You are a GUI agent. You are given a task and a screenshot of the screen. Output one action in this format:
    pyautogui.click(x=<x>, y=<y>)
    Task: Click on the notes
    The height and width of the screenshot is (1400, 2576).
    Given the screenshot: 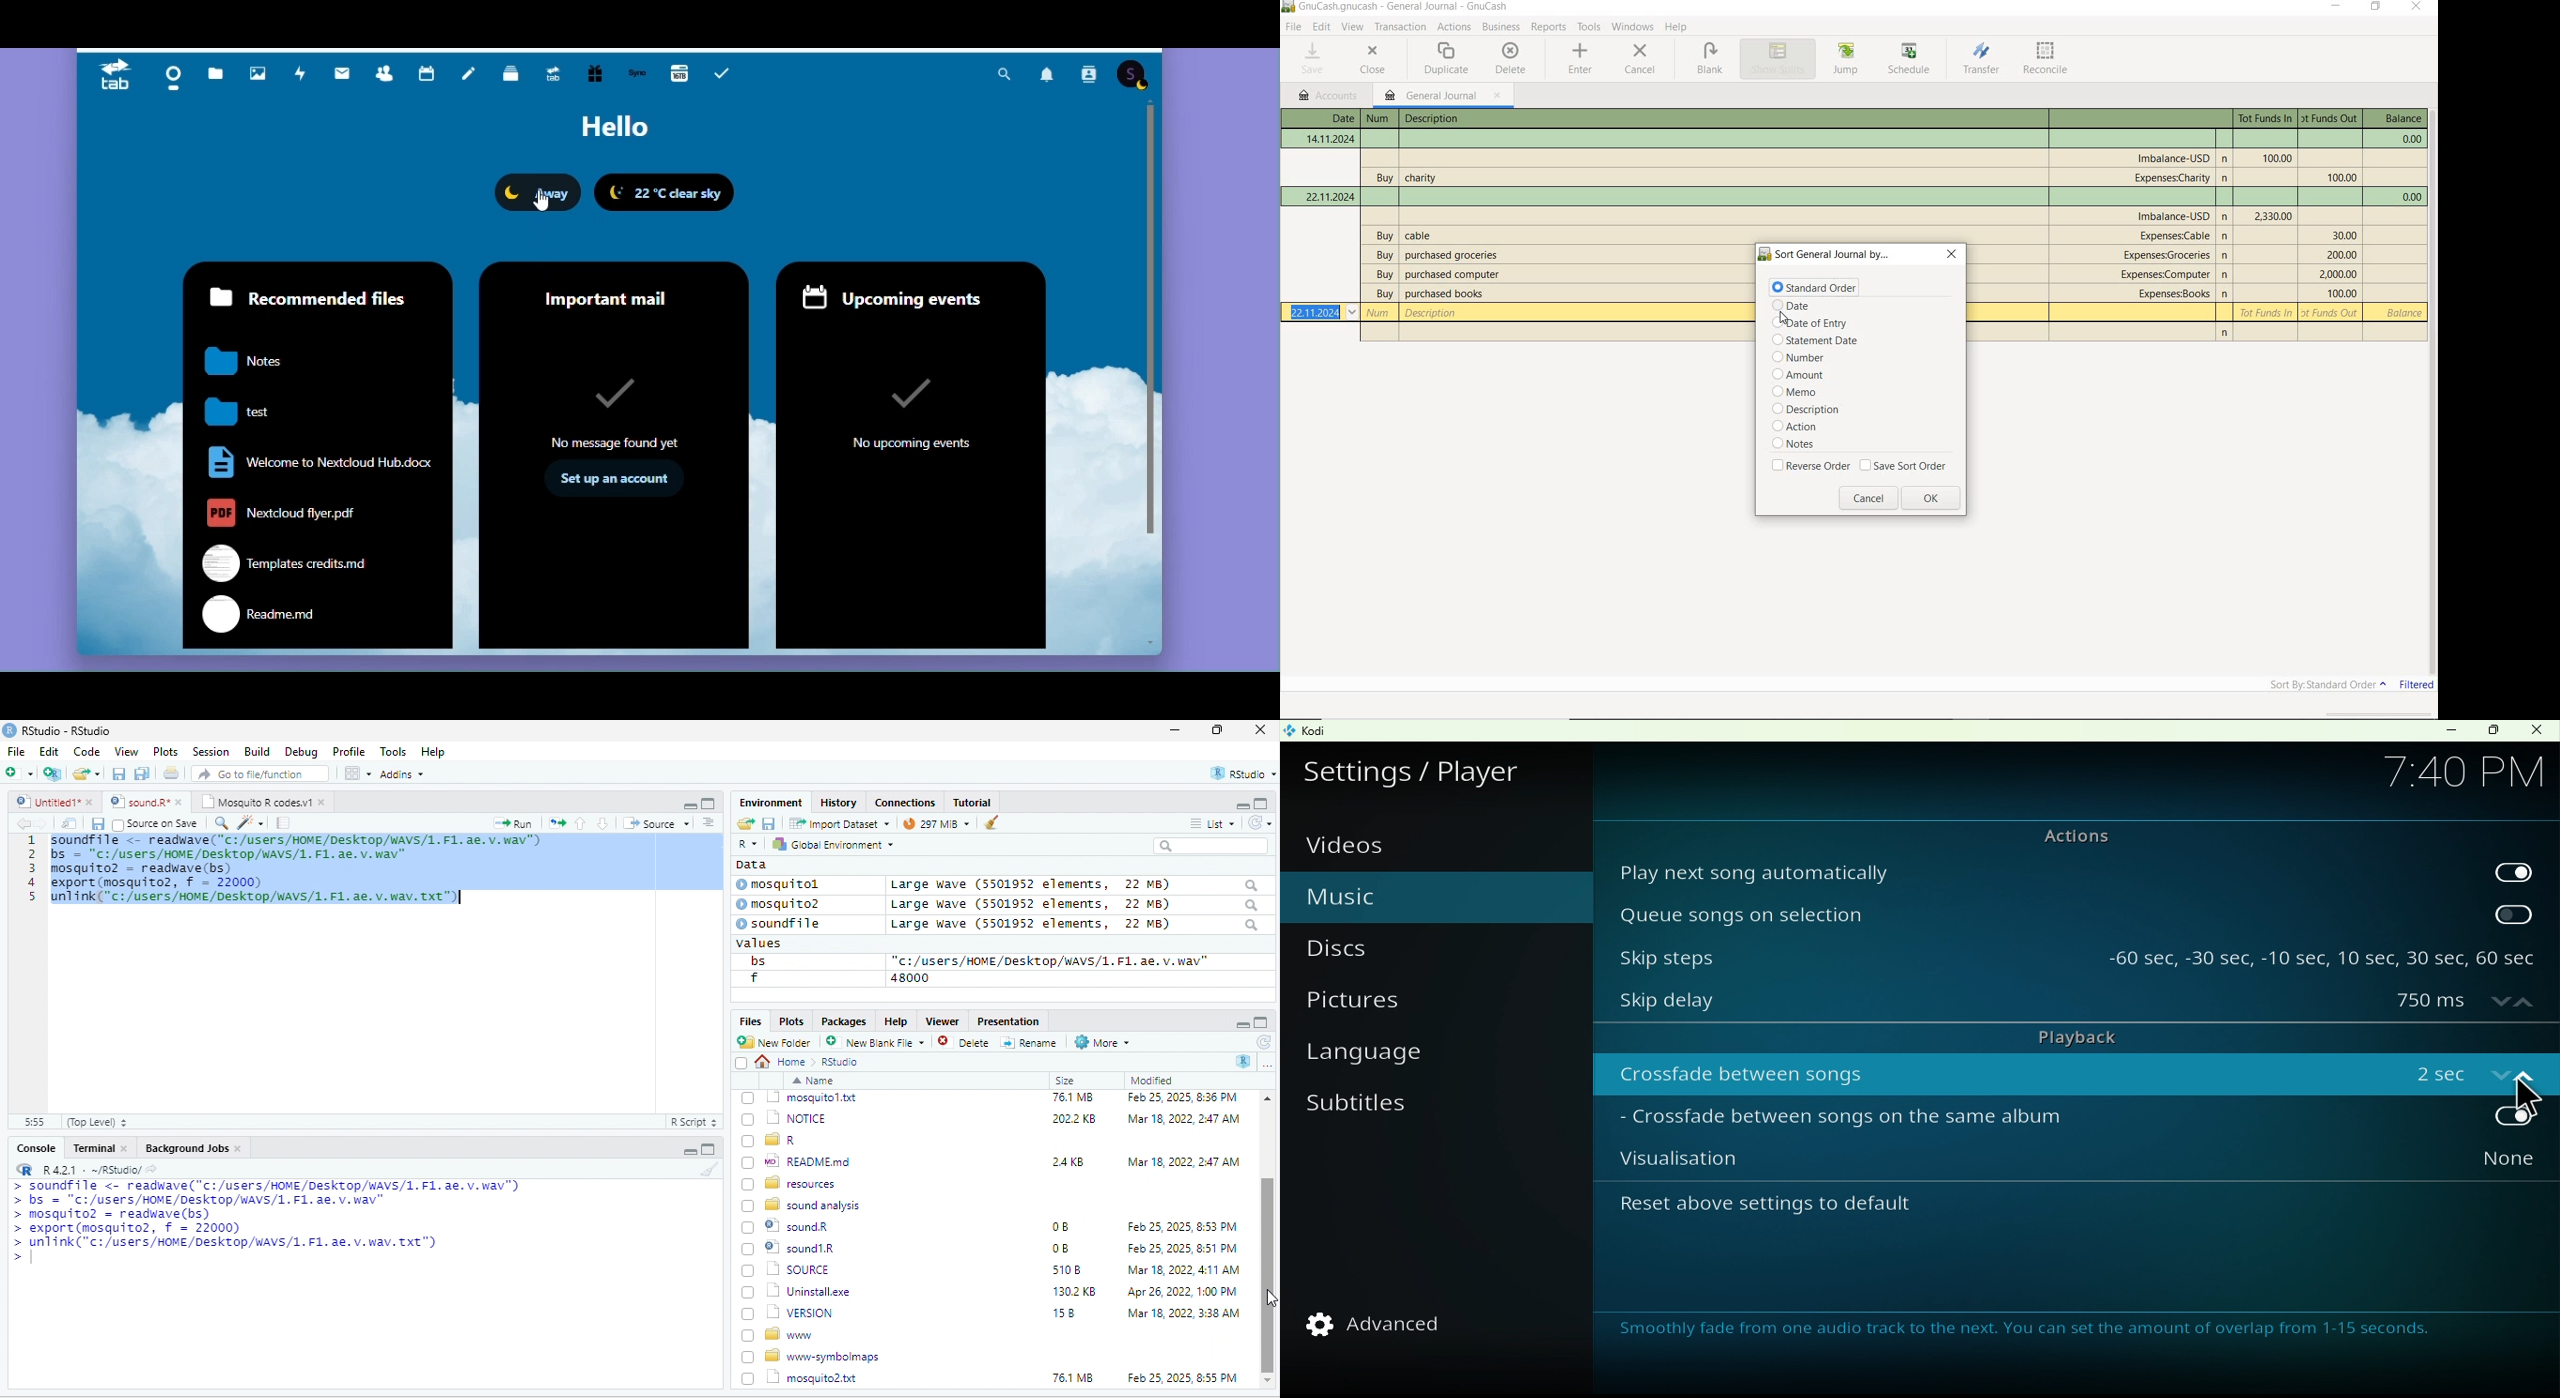 What is the action you would take?
    pyautogui.click(x=259, y=362)
    